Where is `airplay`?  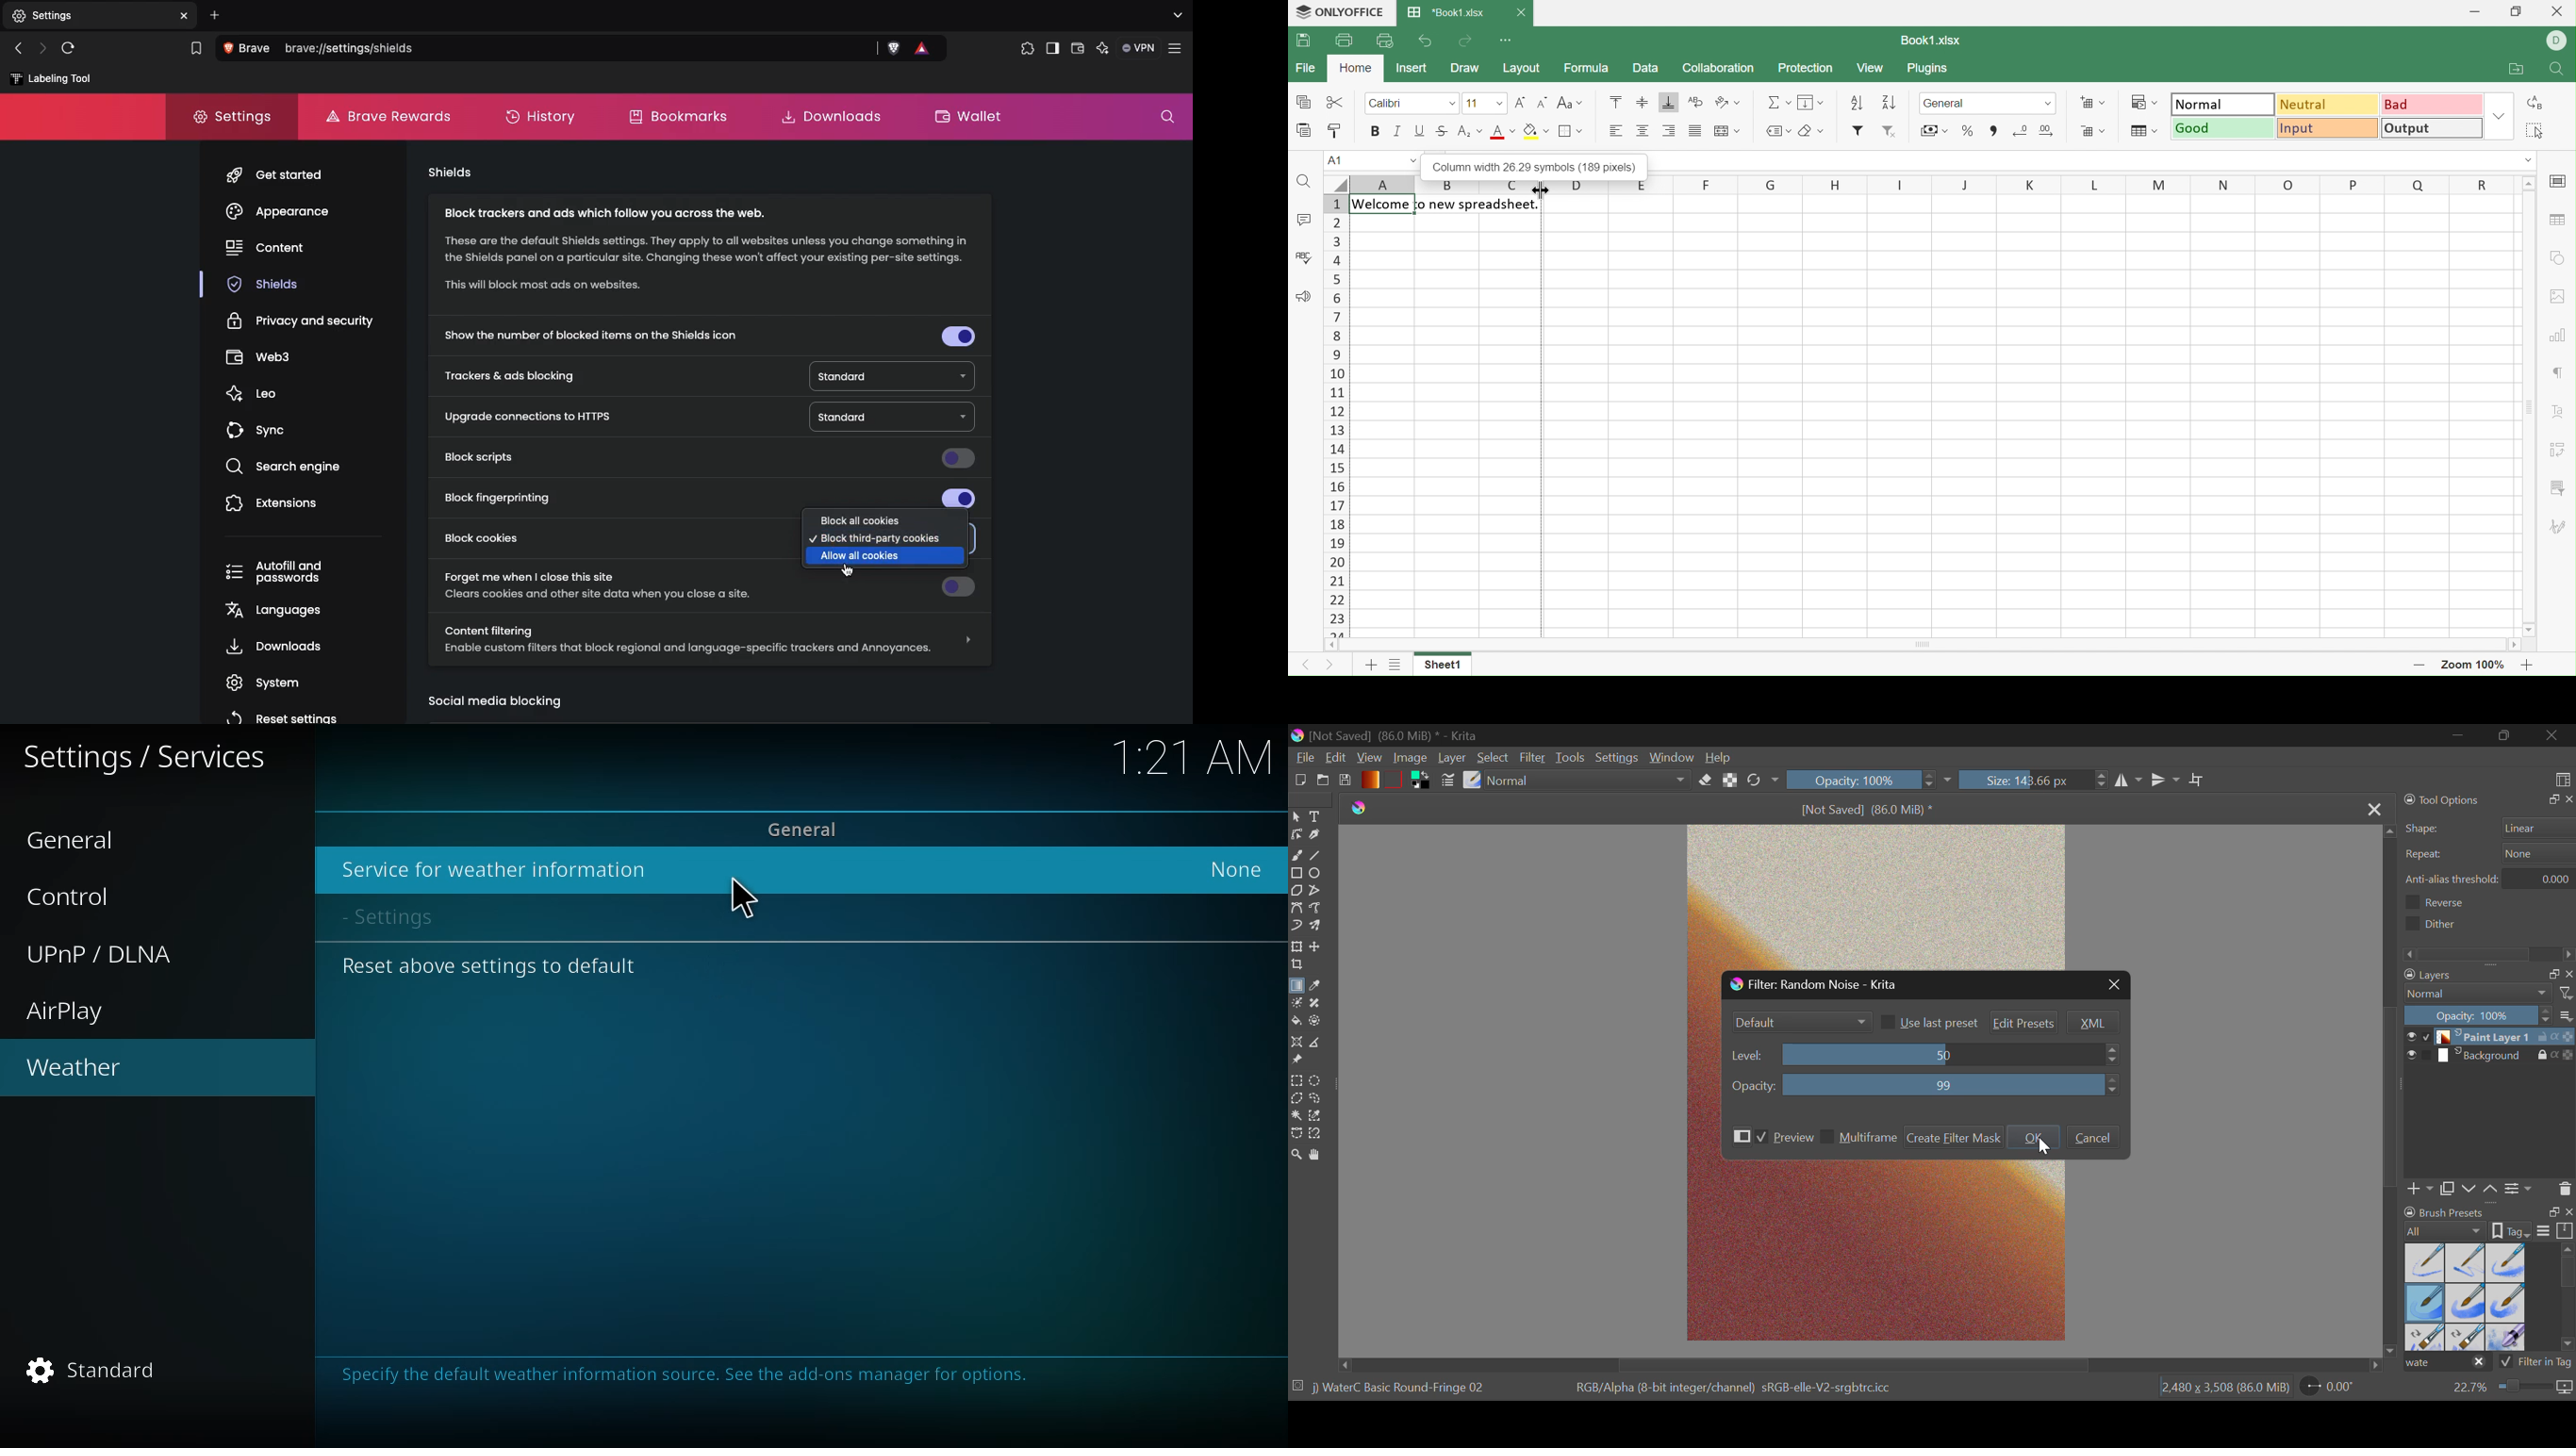
airplay is located at coordinates (69, 1012).